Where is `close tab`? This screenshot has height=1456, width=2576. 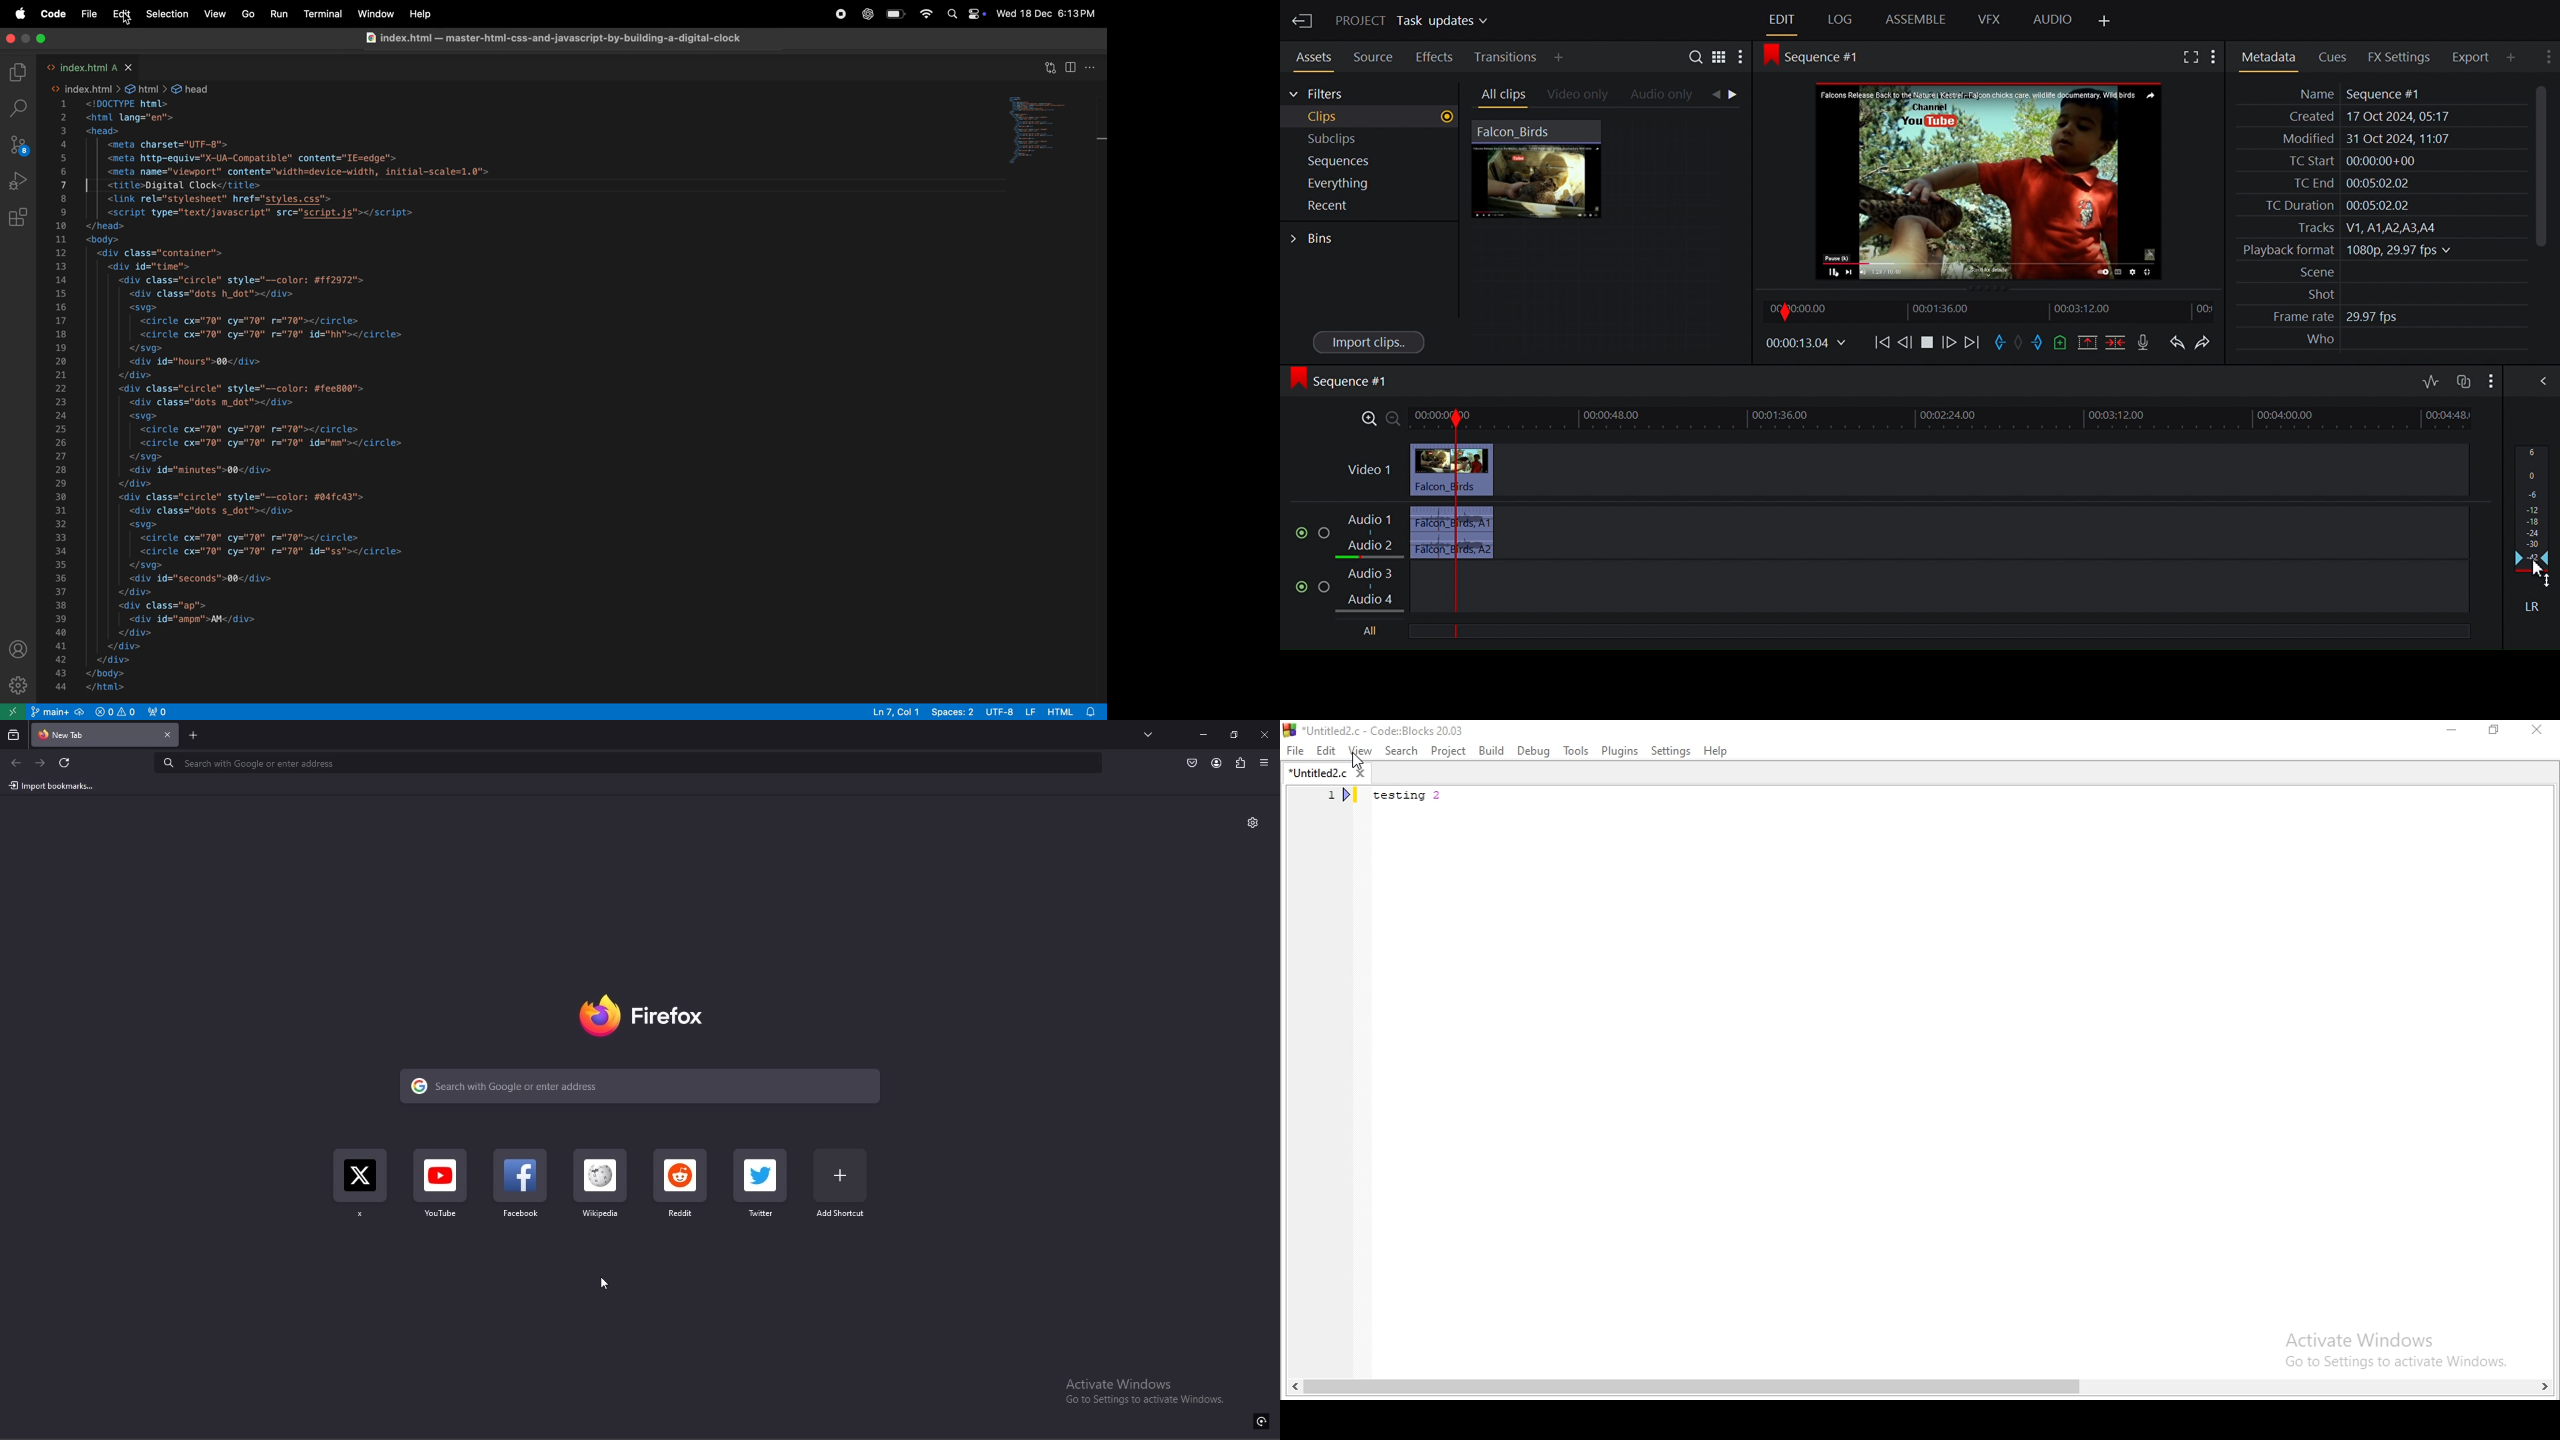 close tab is located at coordinates (167, 735).